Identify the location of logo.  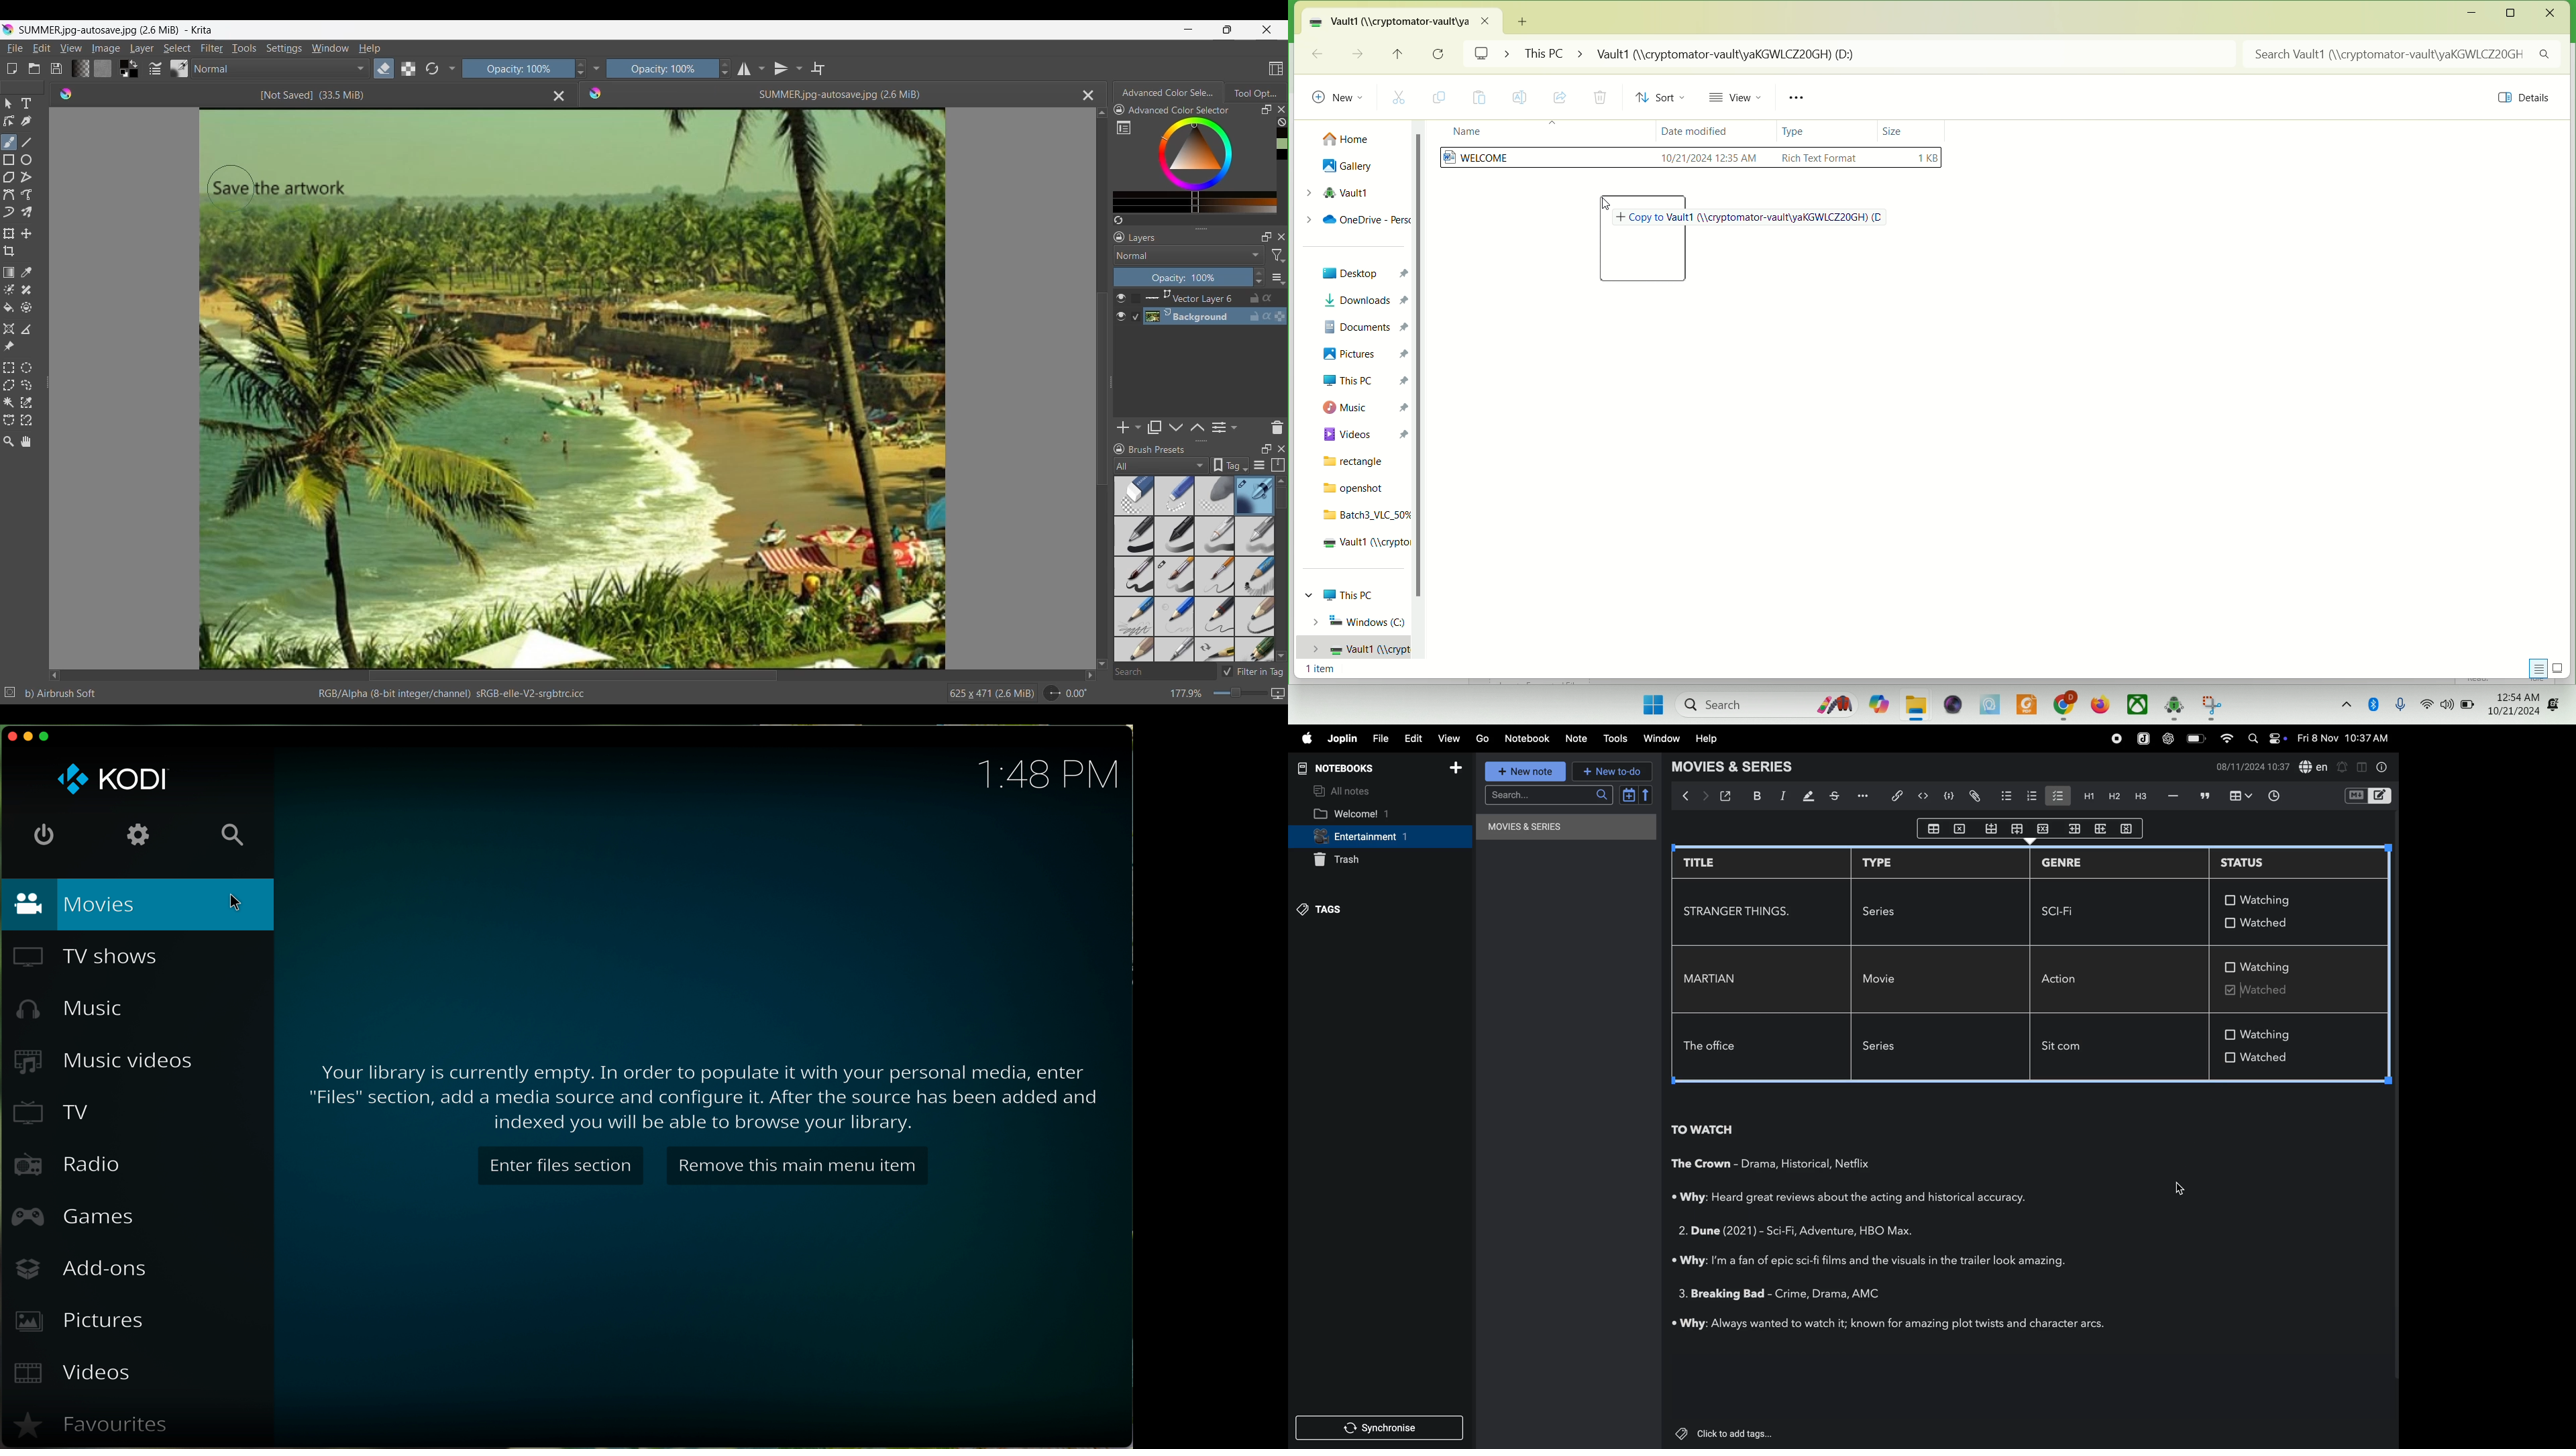
(119, 779).